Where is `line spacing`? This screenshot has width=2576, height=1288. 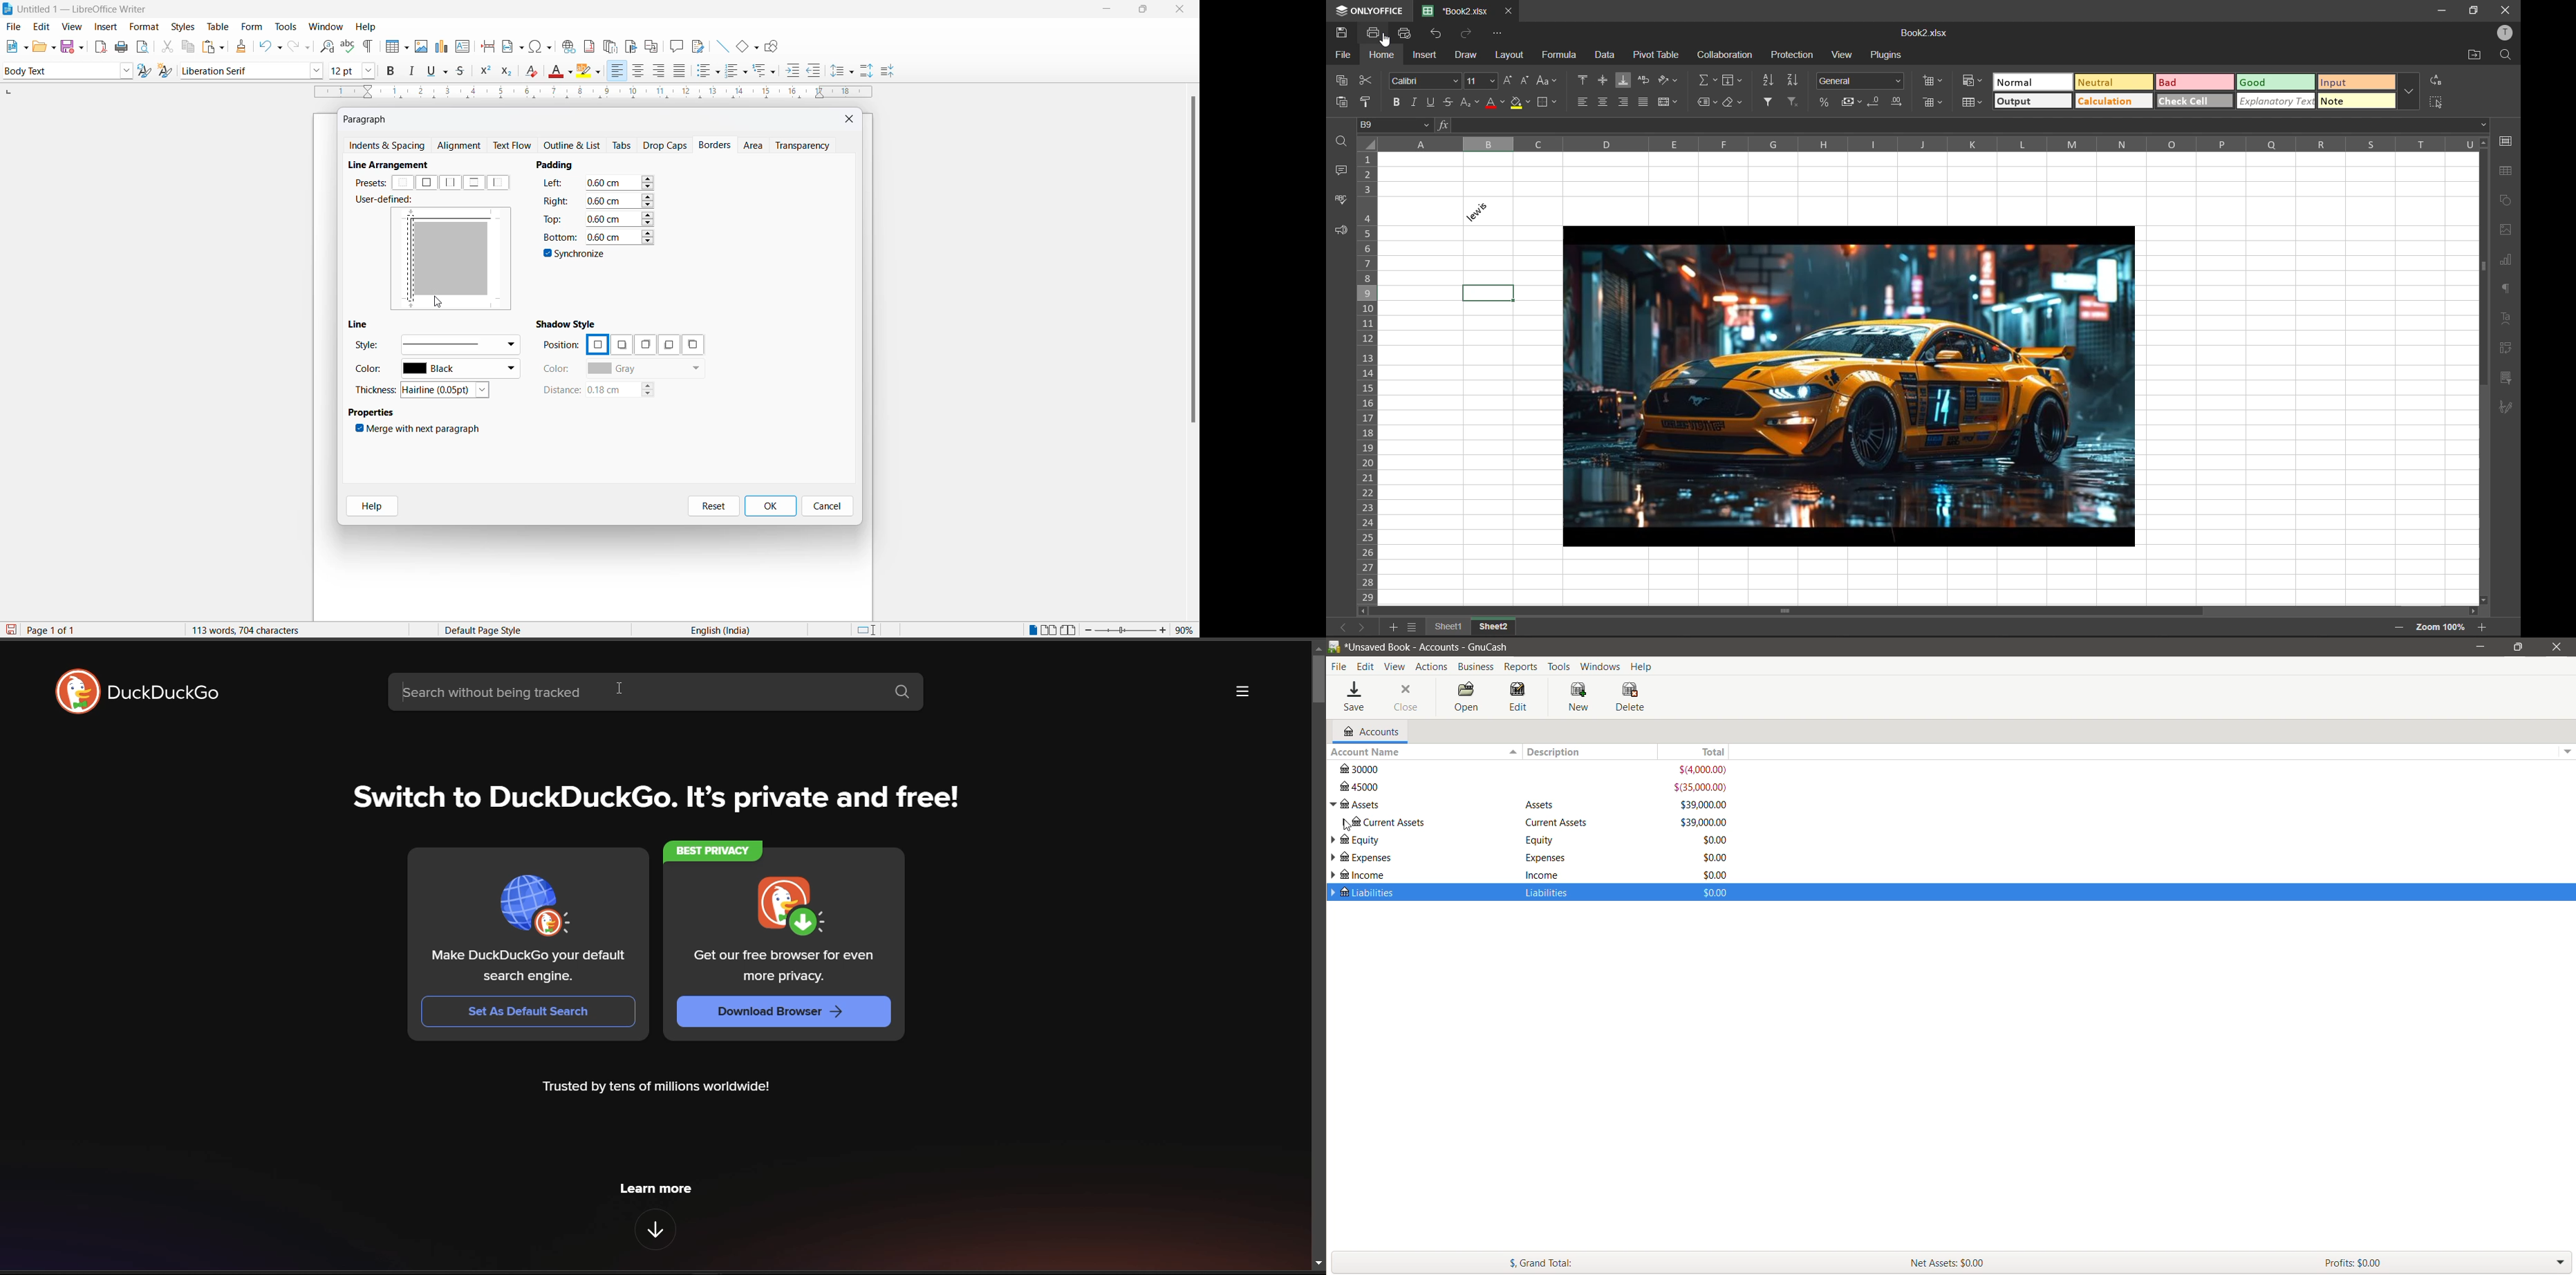 line spacing is located at coordinates (844, 71).